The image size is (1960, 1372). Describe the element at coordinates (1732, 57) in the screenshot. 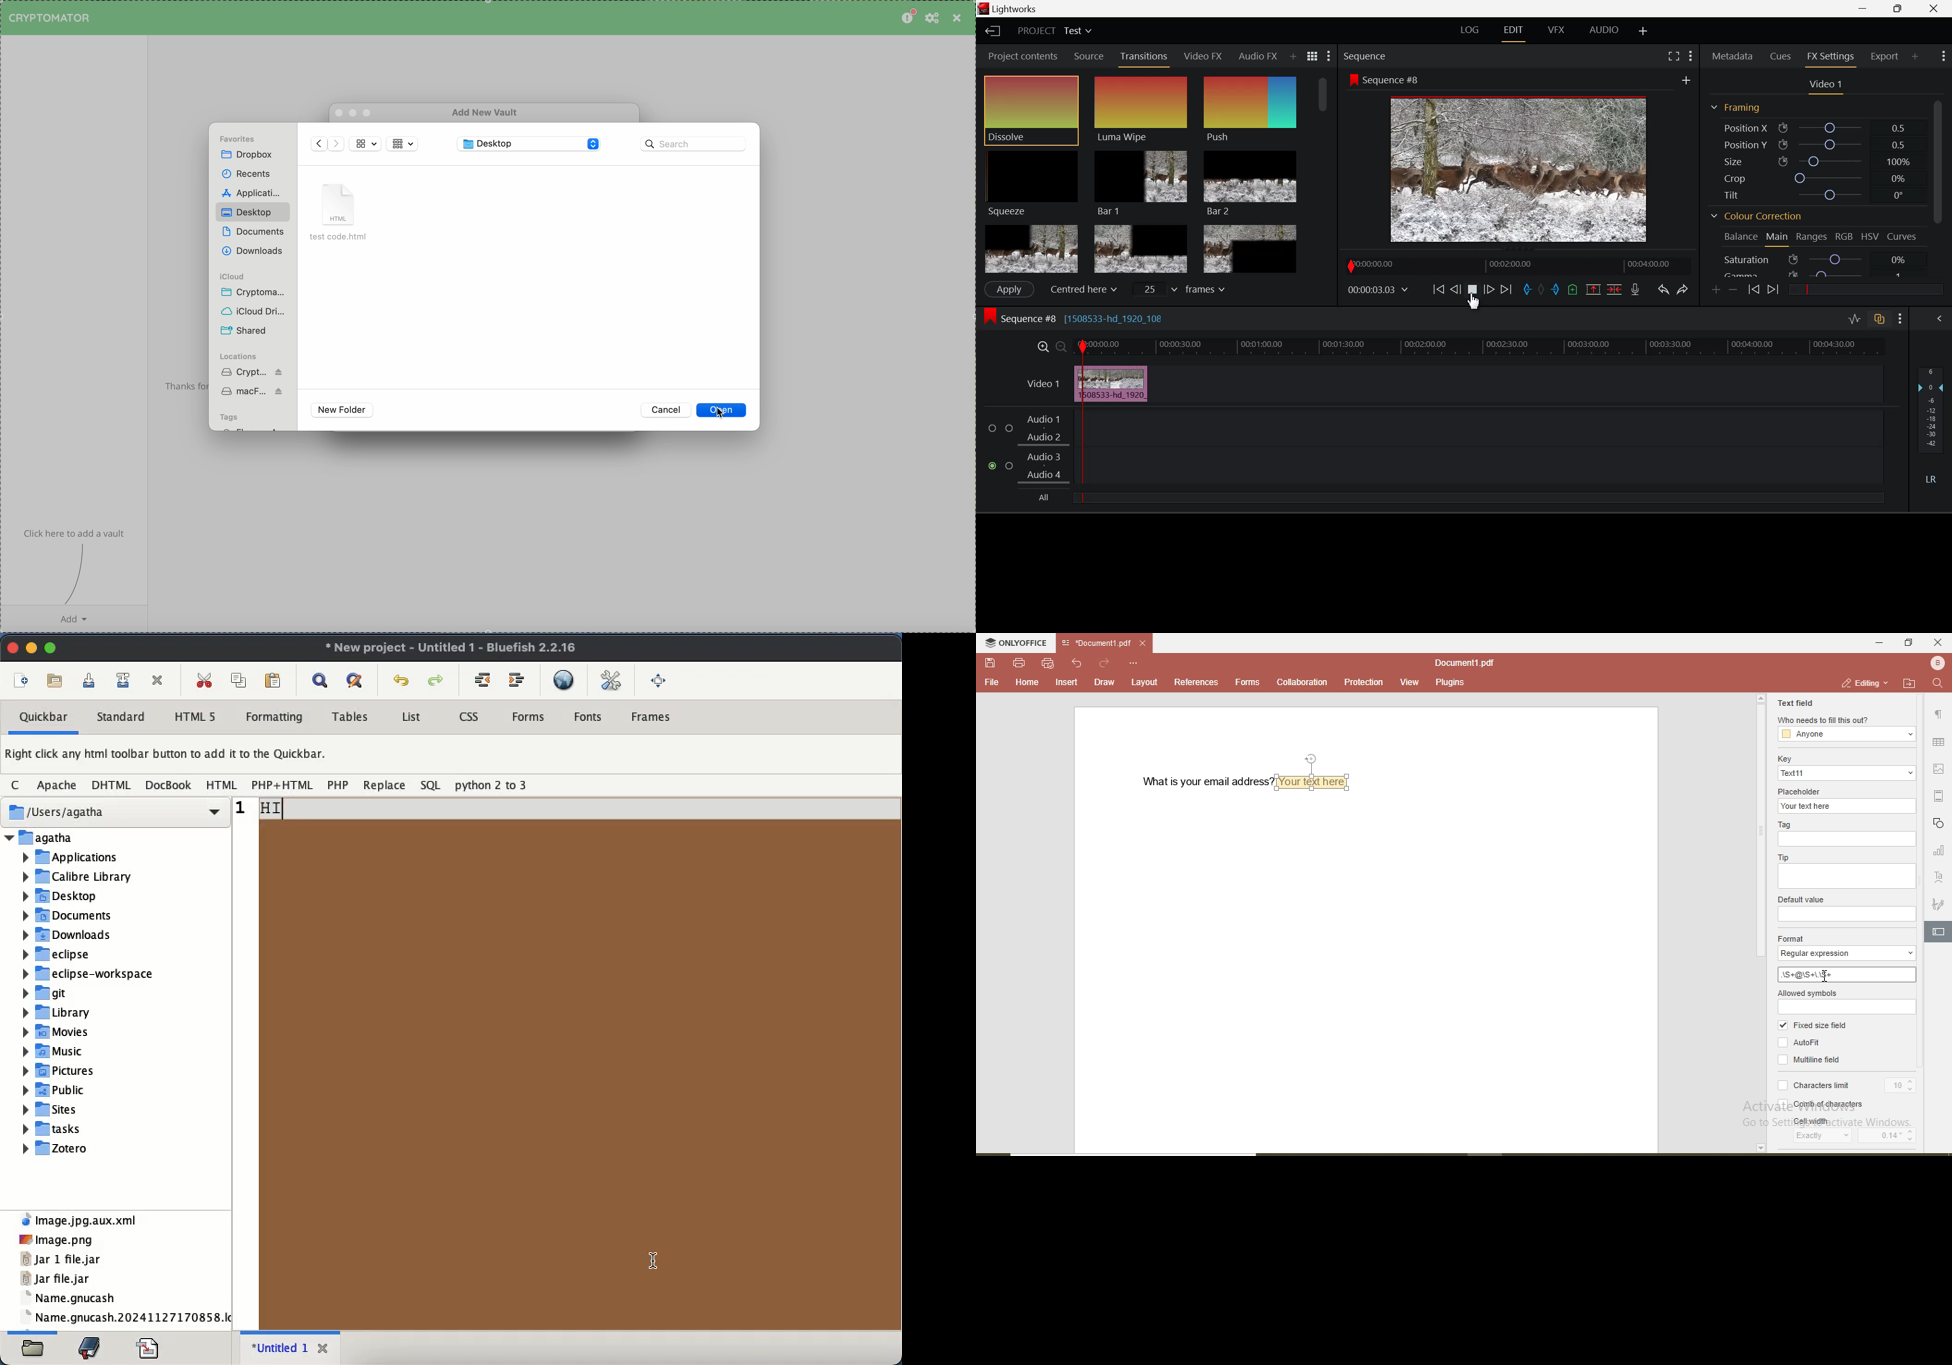

I see `Metadata` at that location.